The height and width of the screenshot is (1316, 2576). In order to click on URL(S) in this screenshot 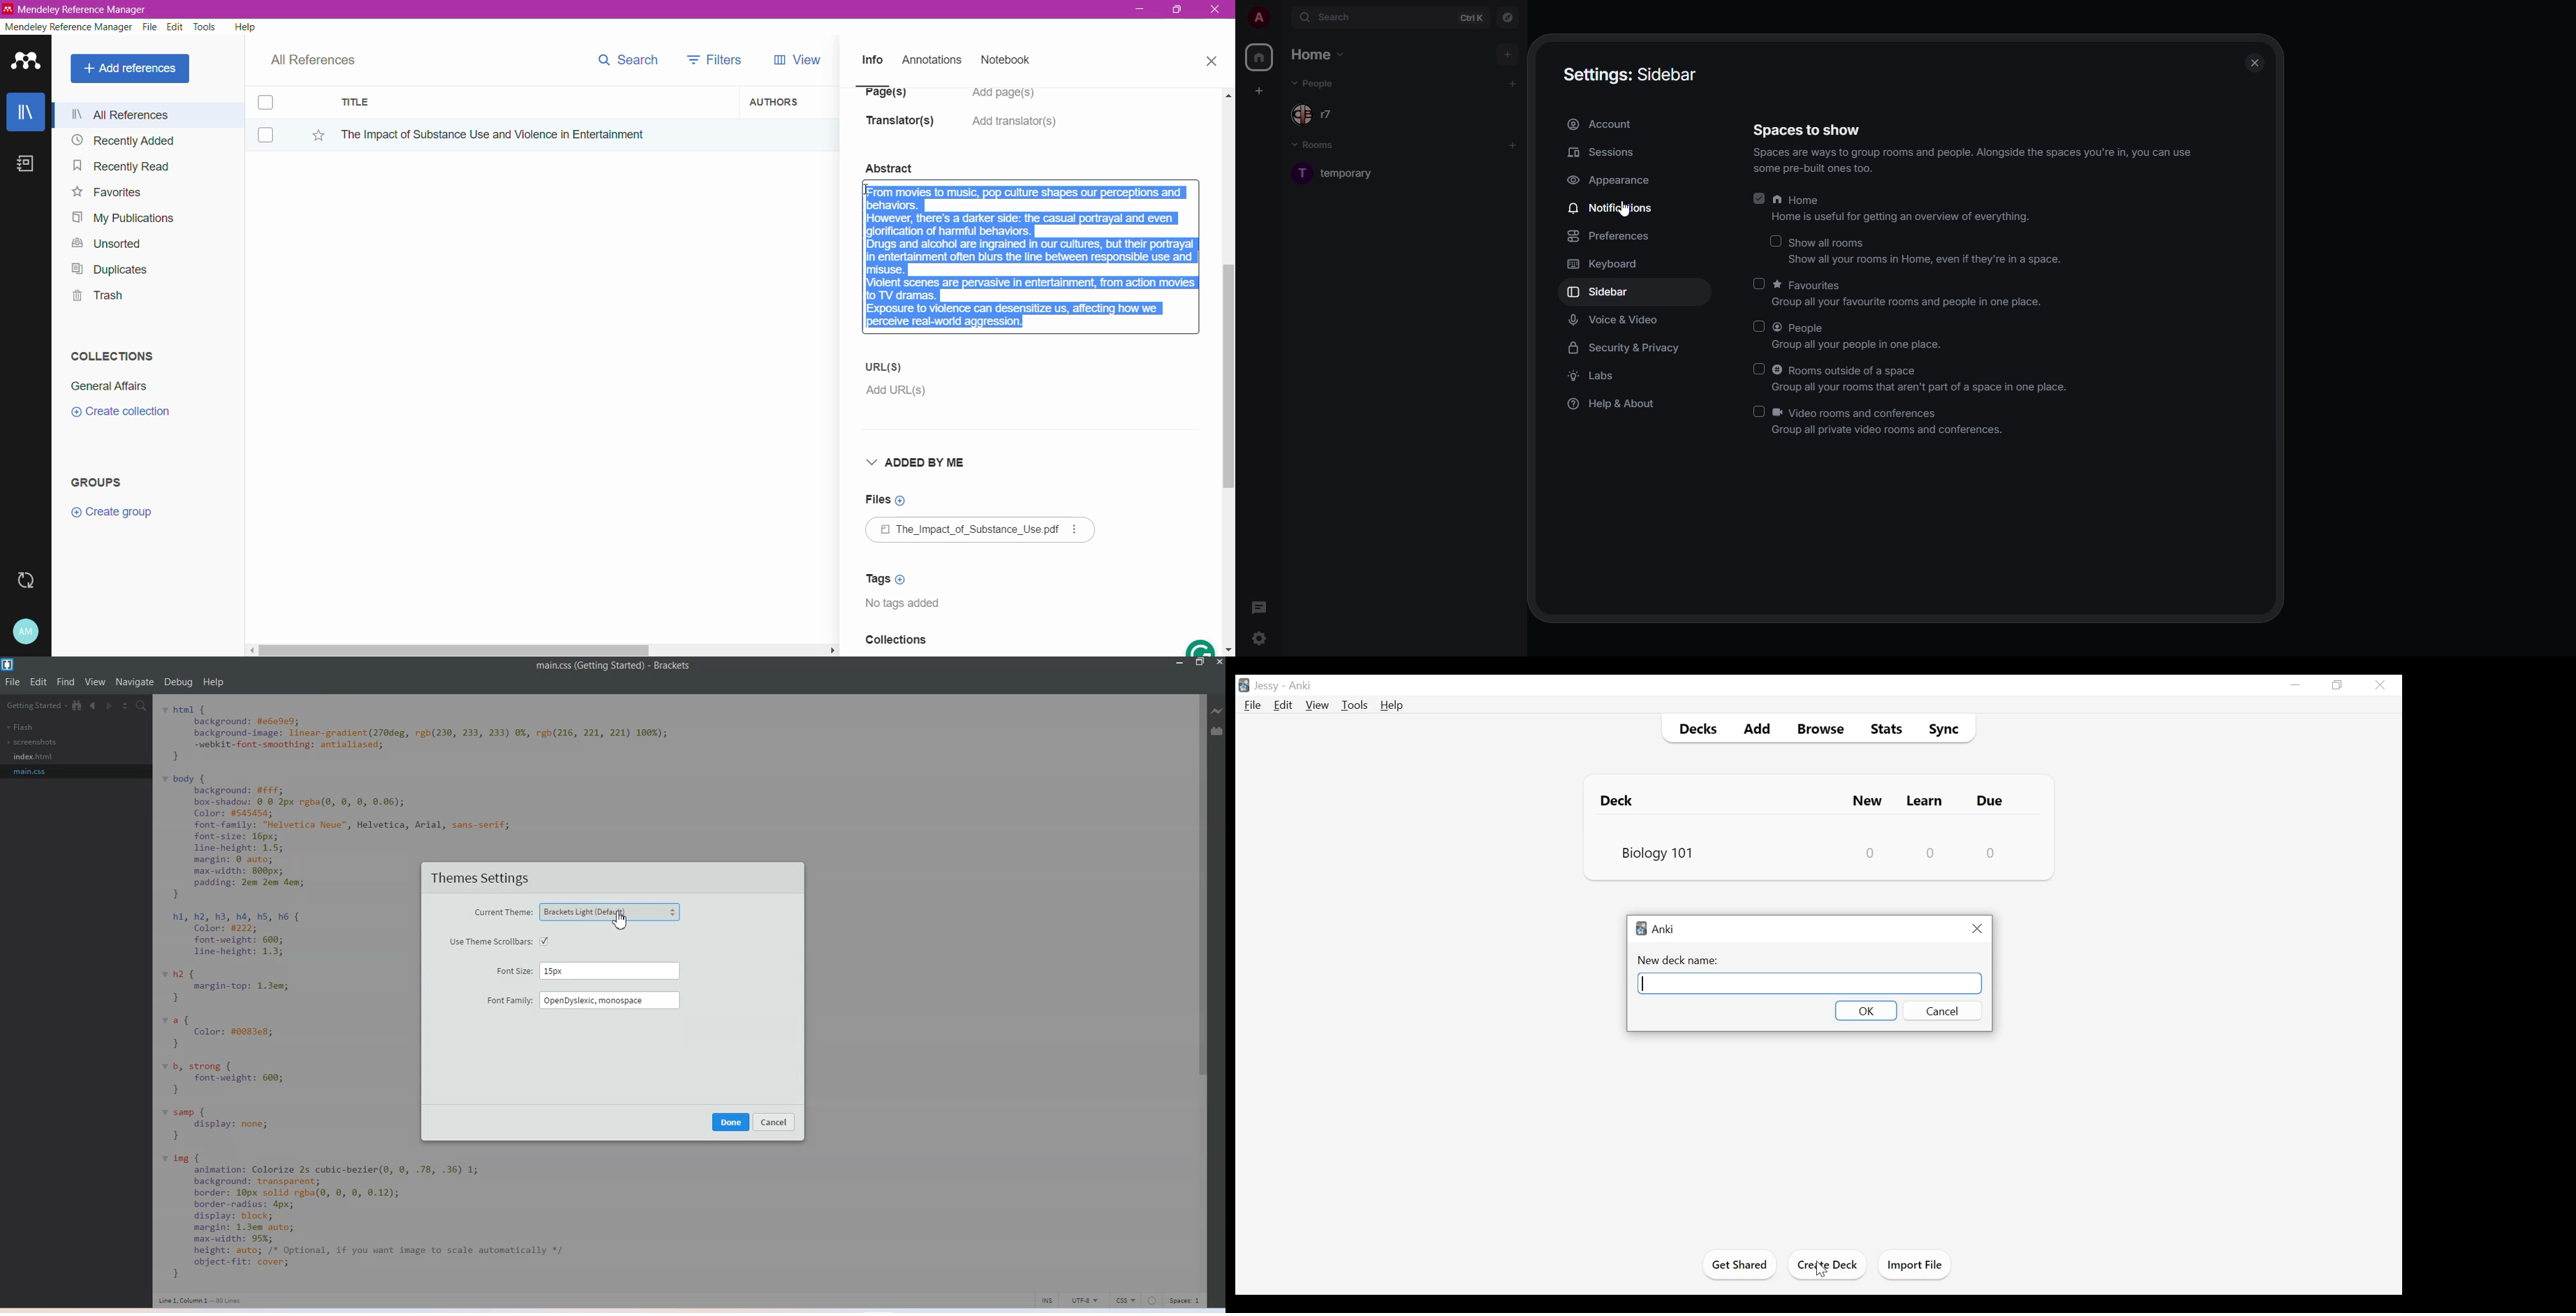, I will do `click(887, 366)`.